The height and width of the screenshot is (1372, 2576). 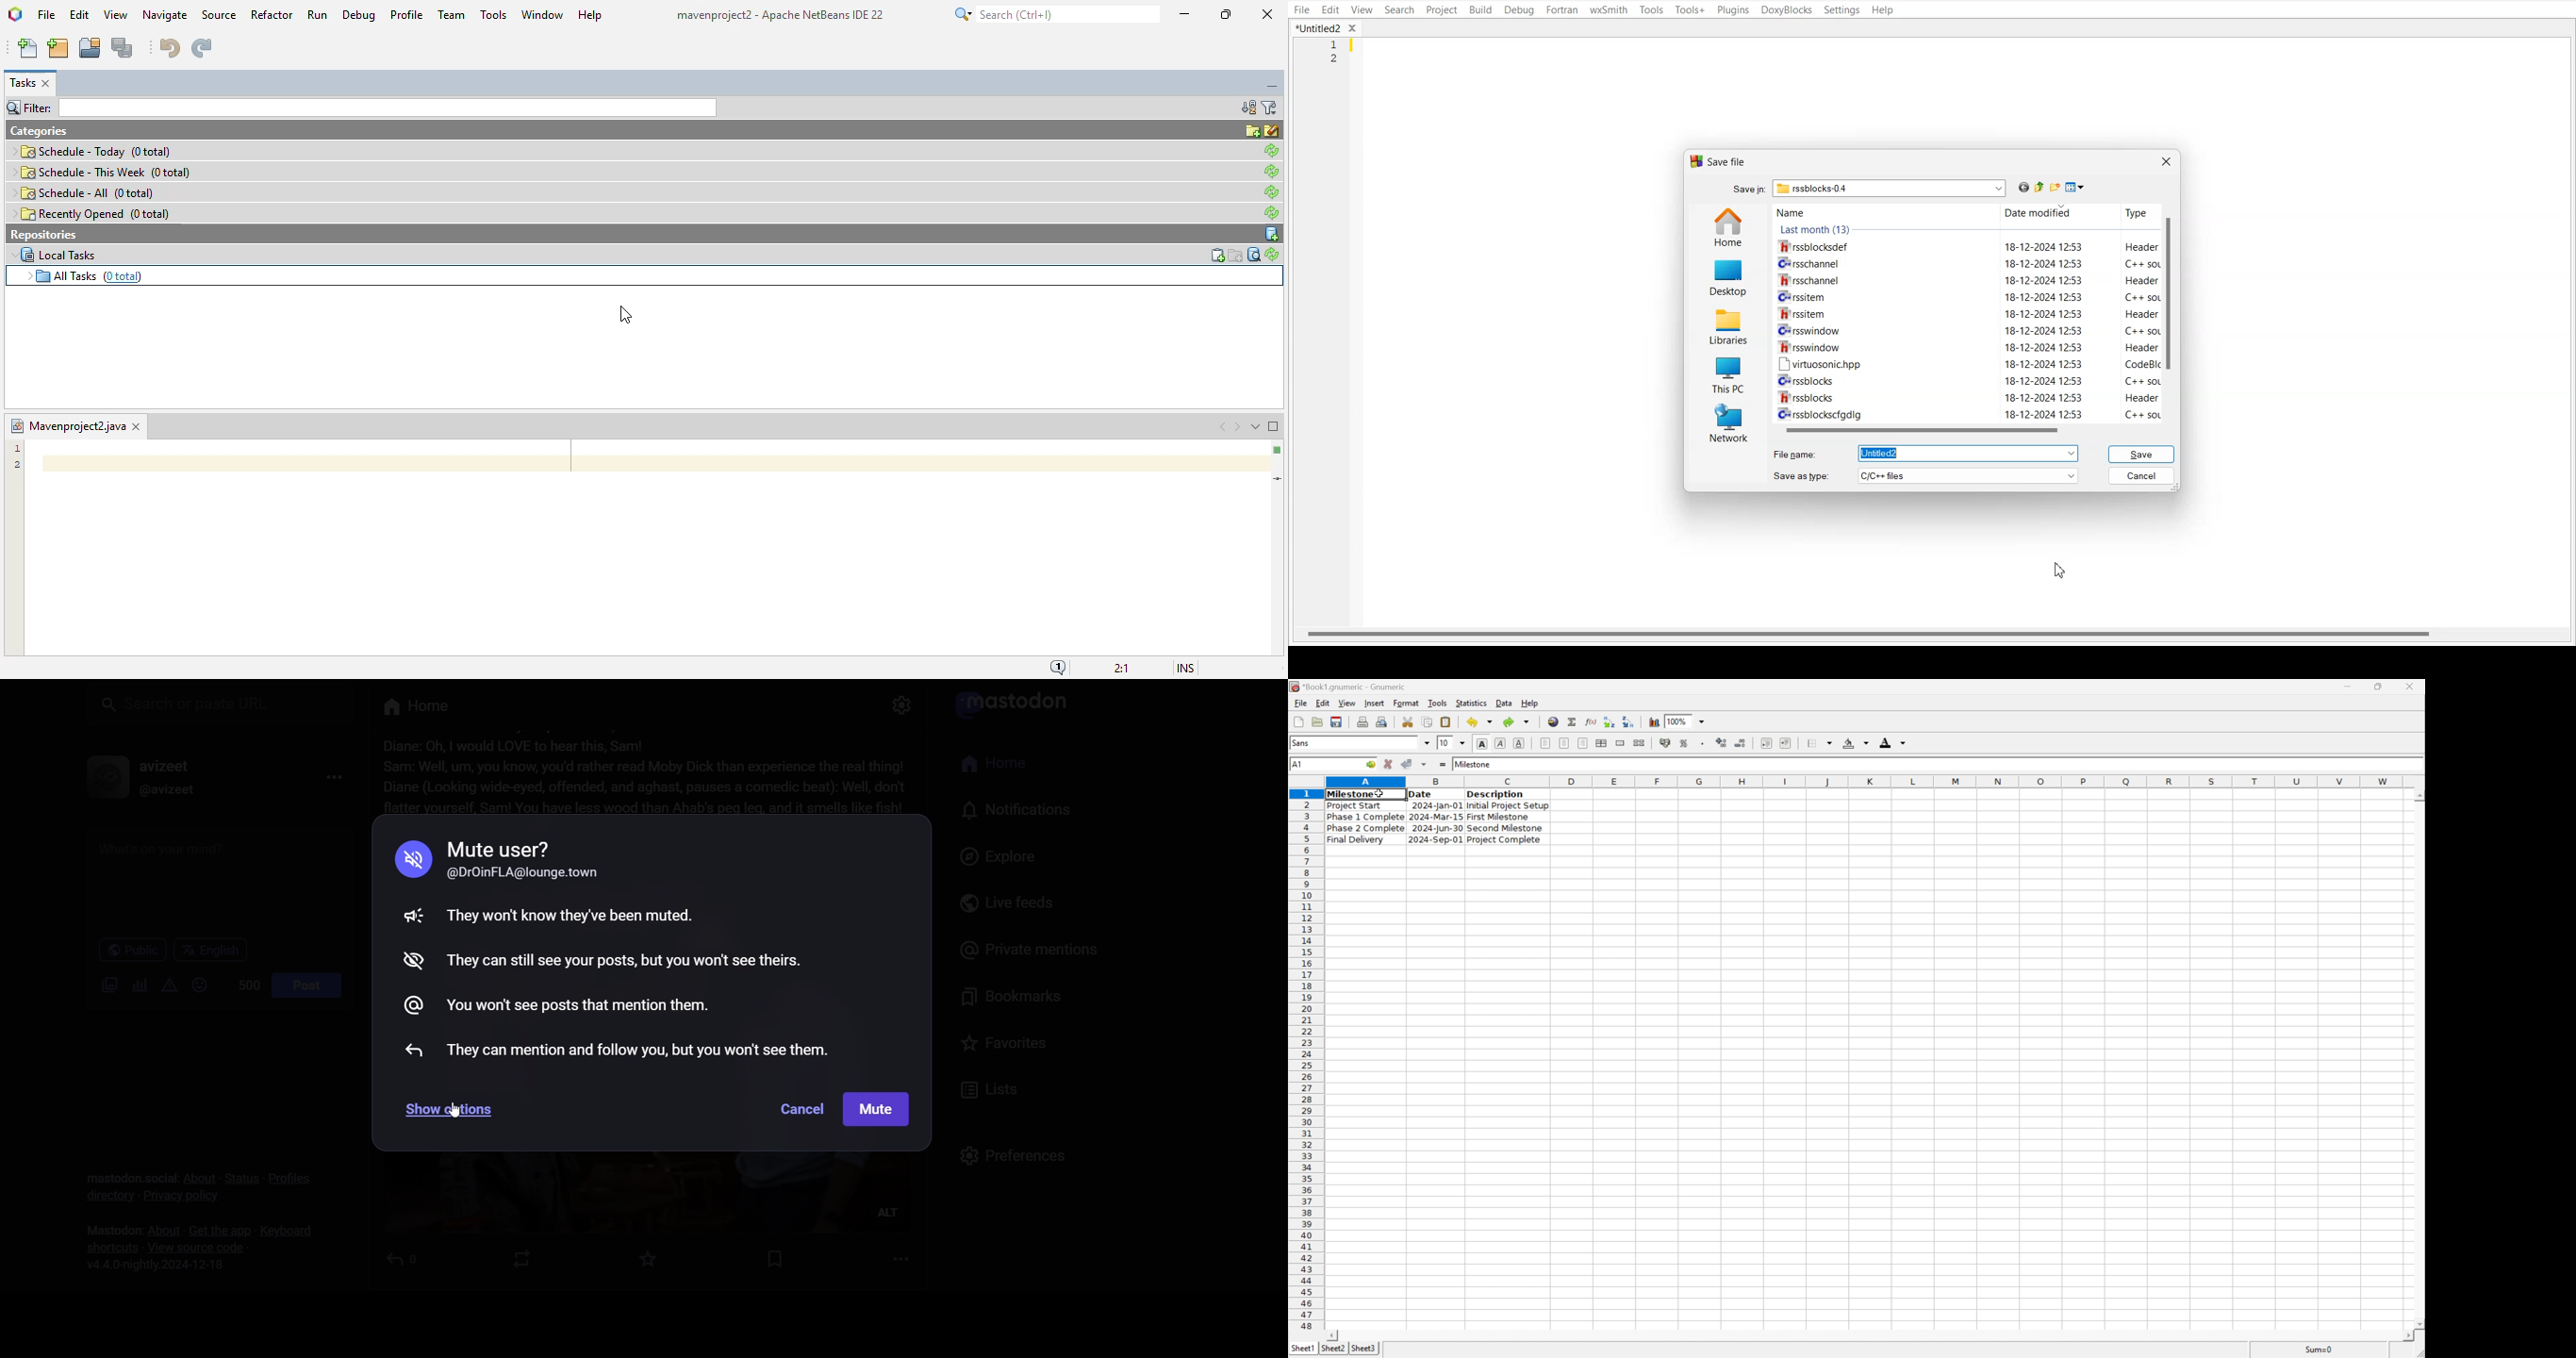 I want to click on print preview, so click(x=1362, y=721).